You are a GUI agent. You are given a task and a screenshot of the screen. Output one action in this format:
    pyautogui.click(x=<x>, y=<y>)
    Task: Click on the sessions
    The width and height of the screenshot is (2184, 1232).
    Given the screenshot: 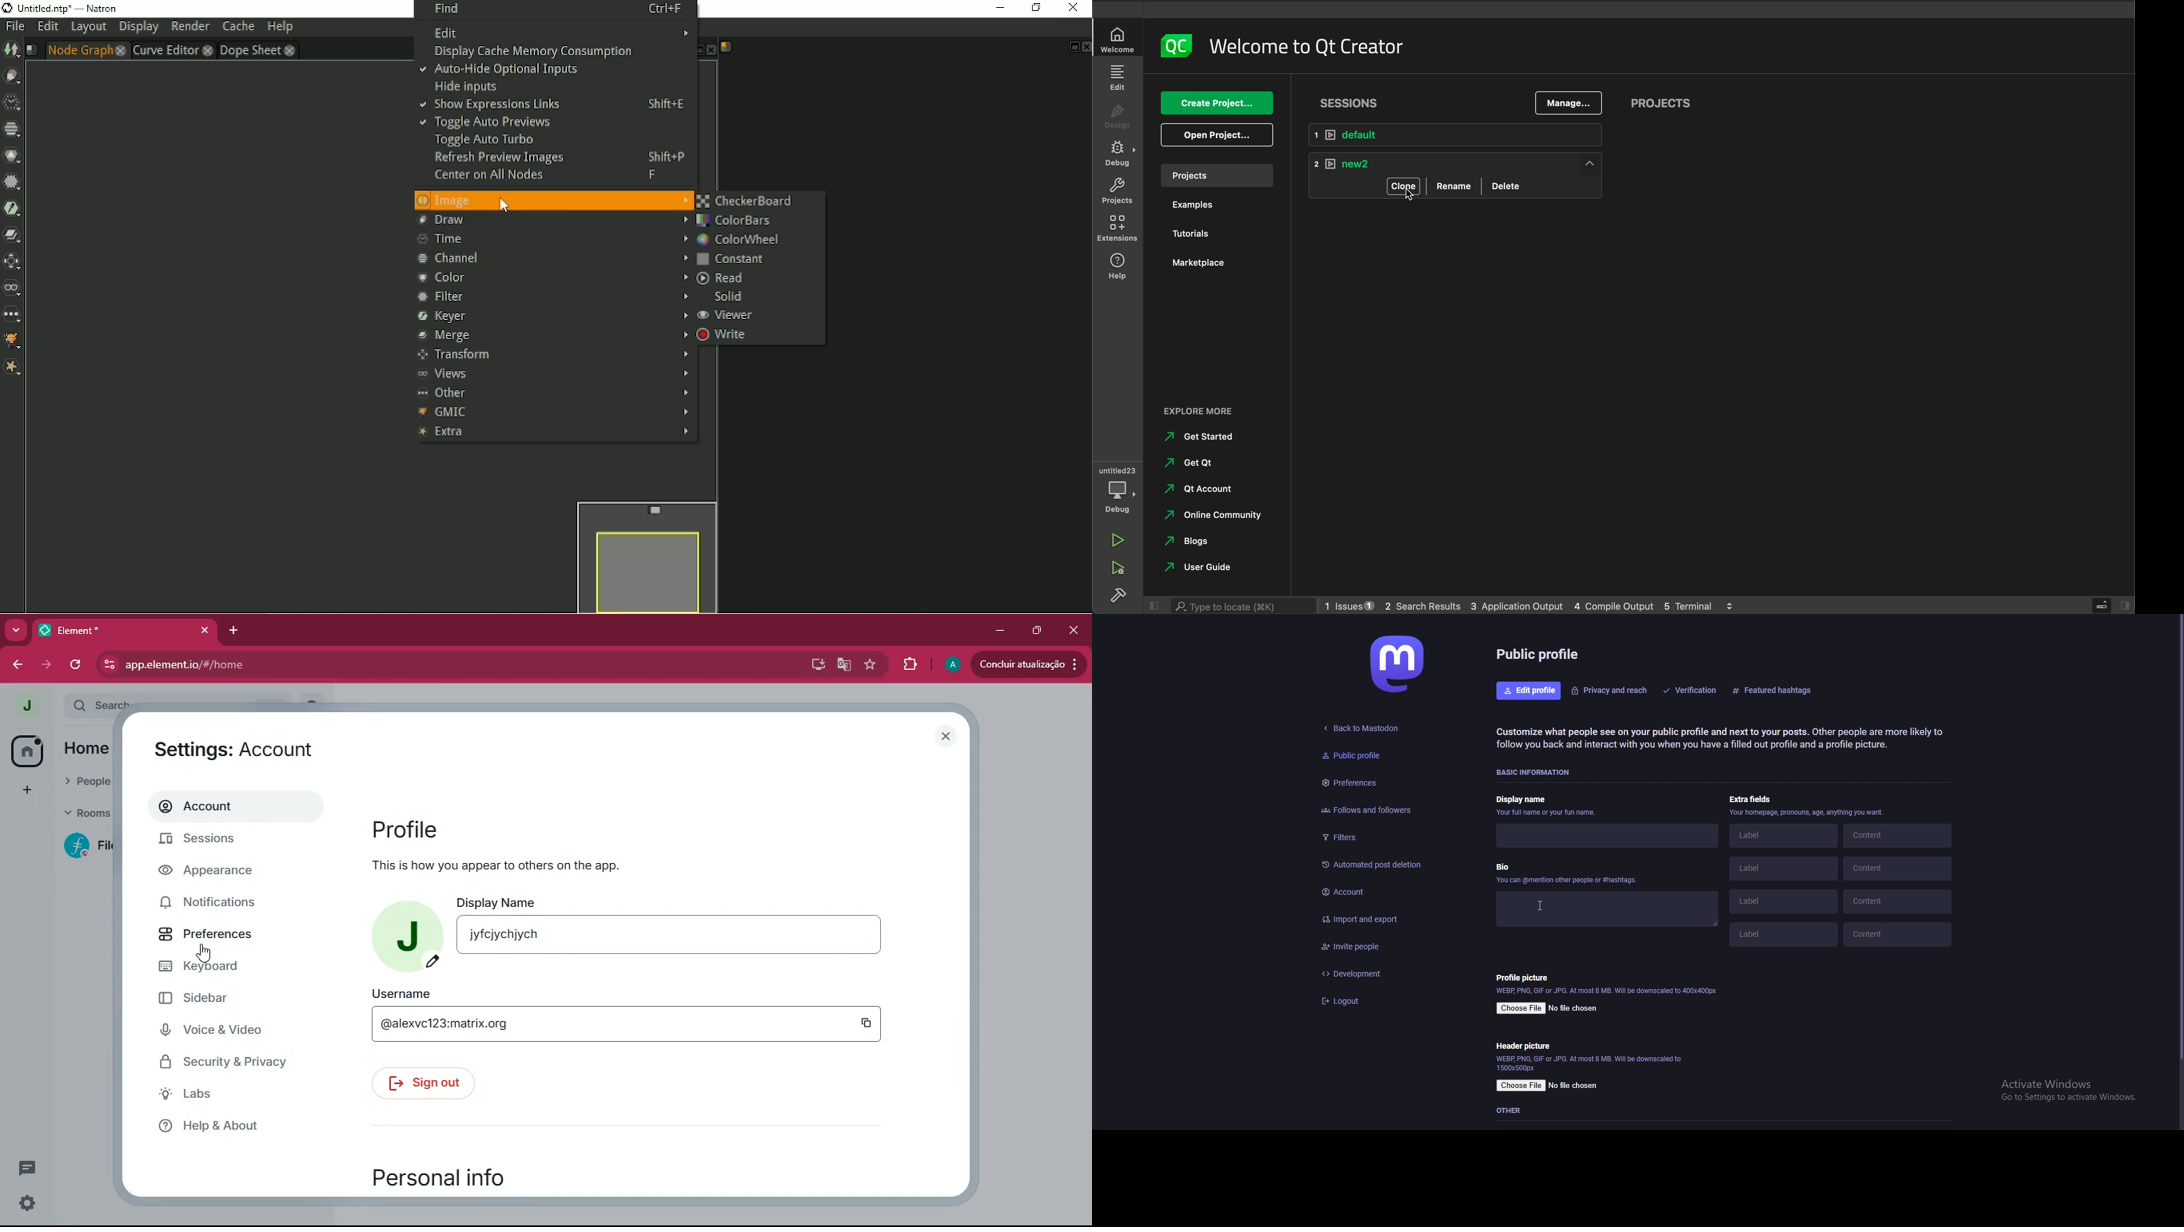 What is the action you would take?
    pyautogui.click(x=1350, y=104)
    